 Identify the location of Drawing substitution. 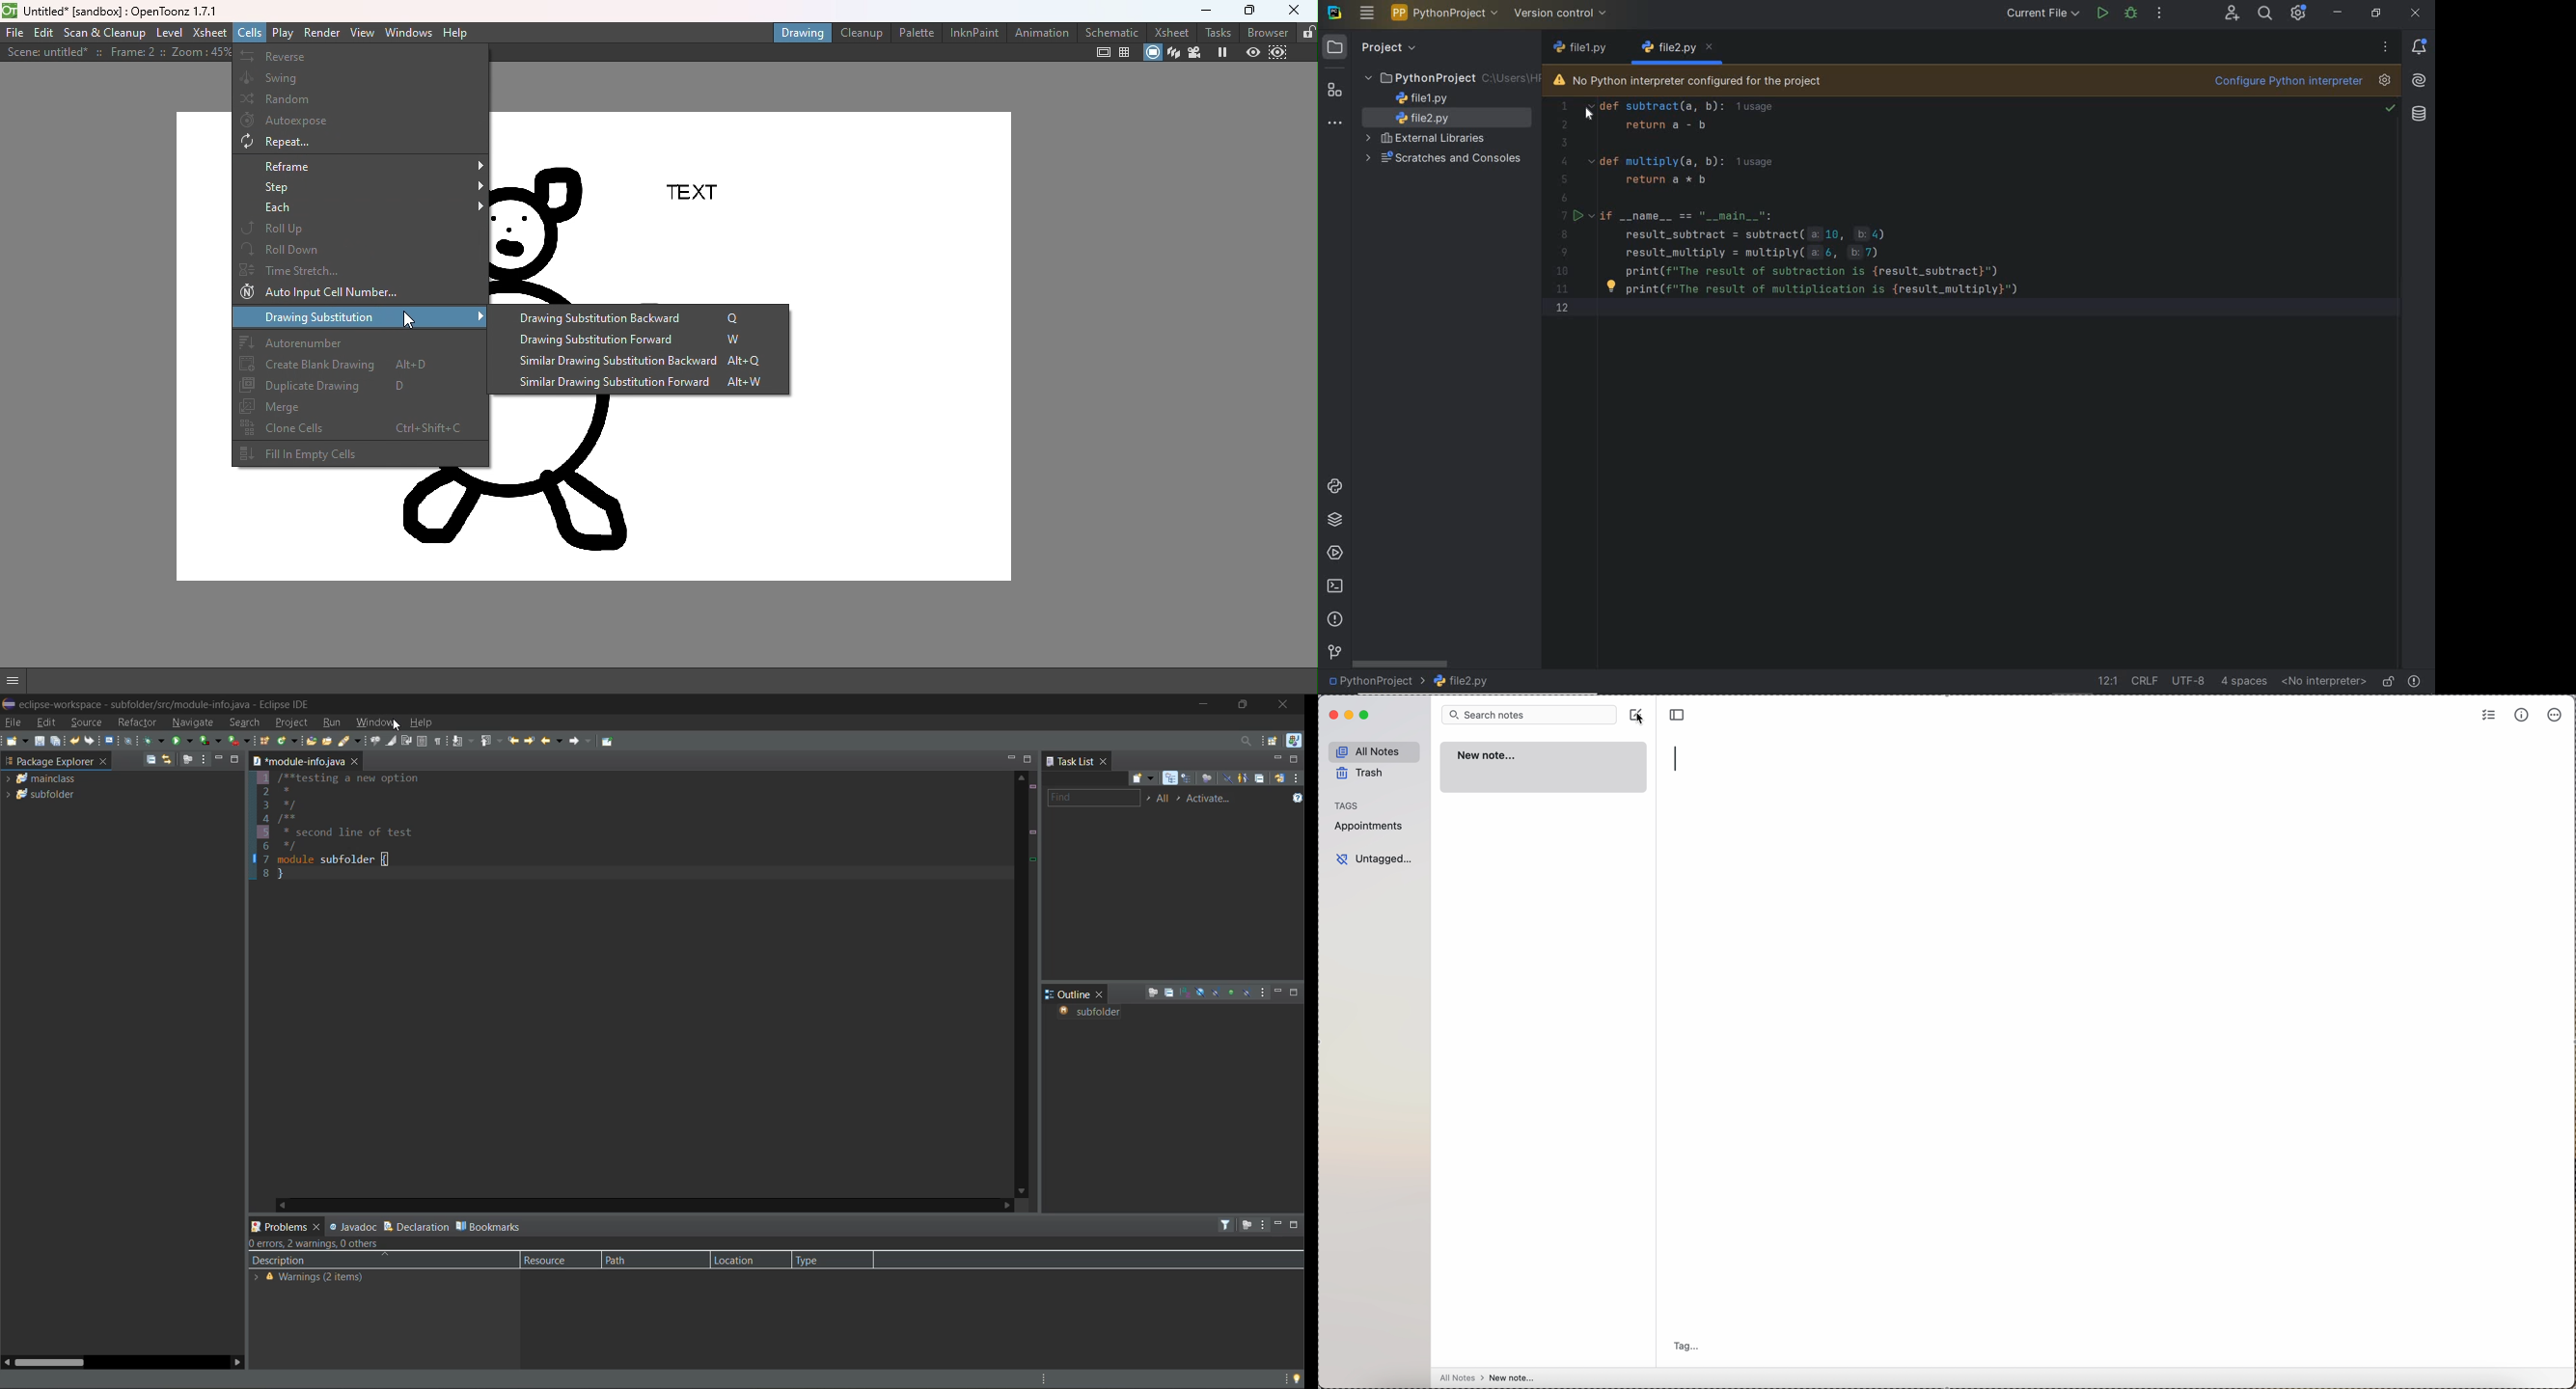
(358, 318).